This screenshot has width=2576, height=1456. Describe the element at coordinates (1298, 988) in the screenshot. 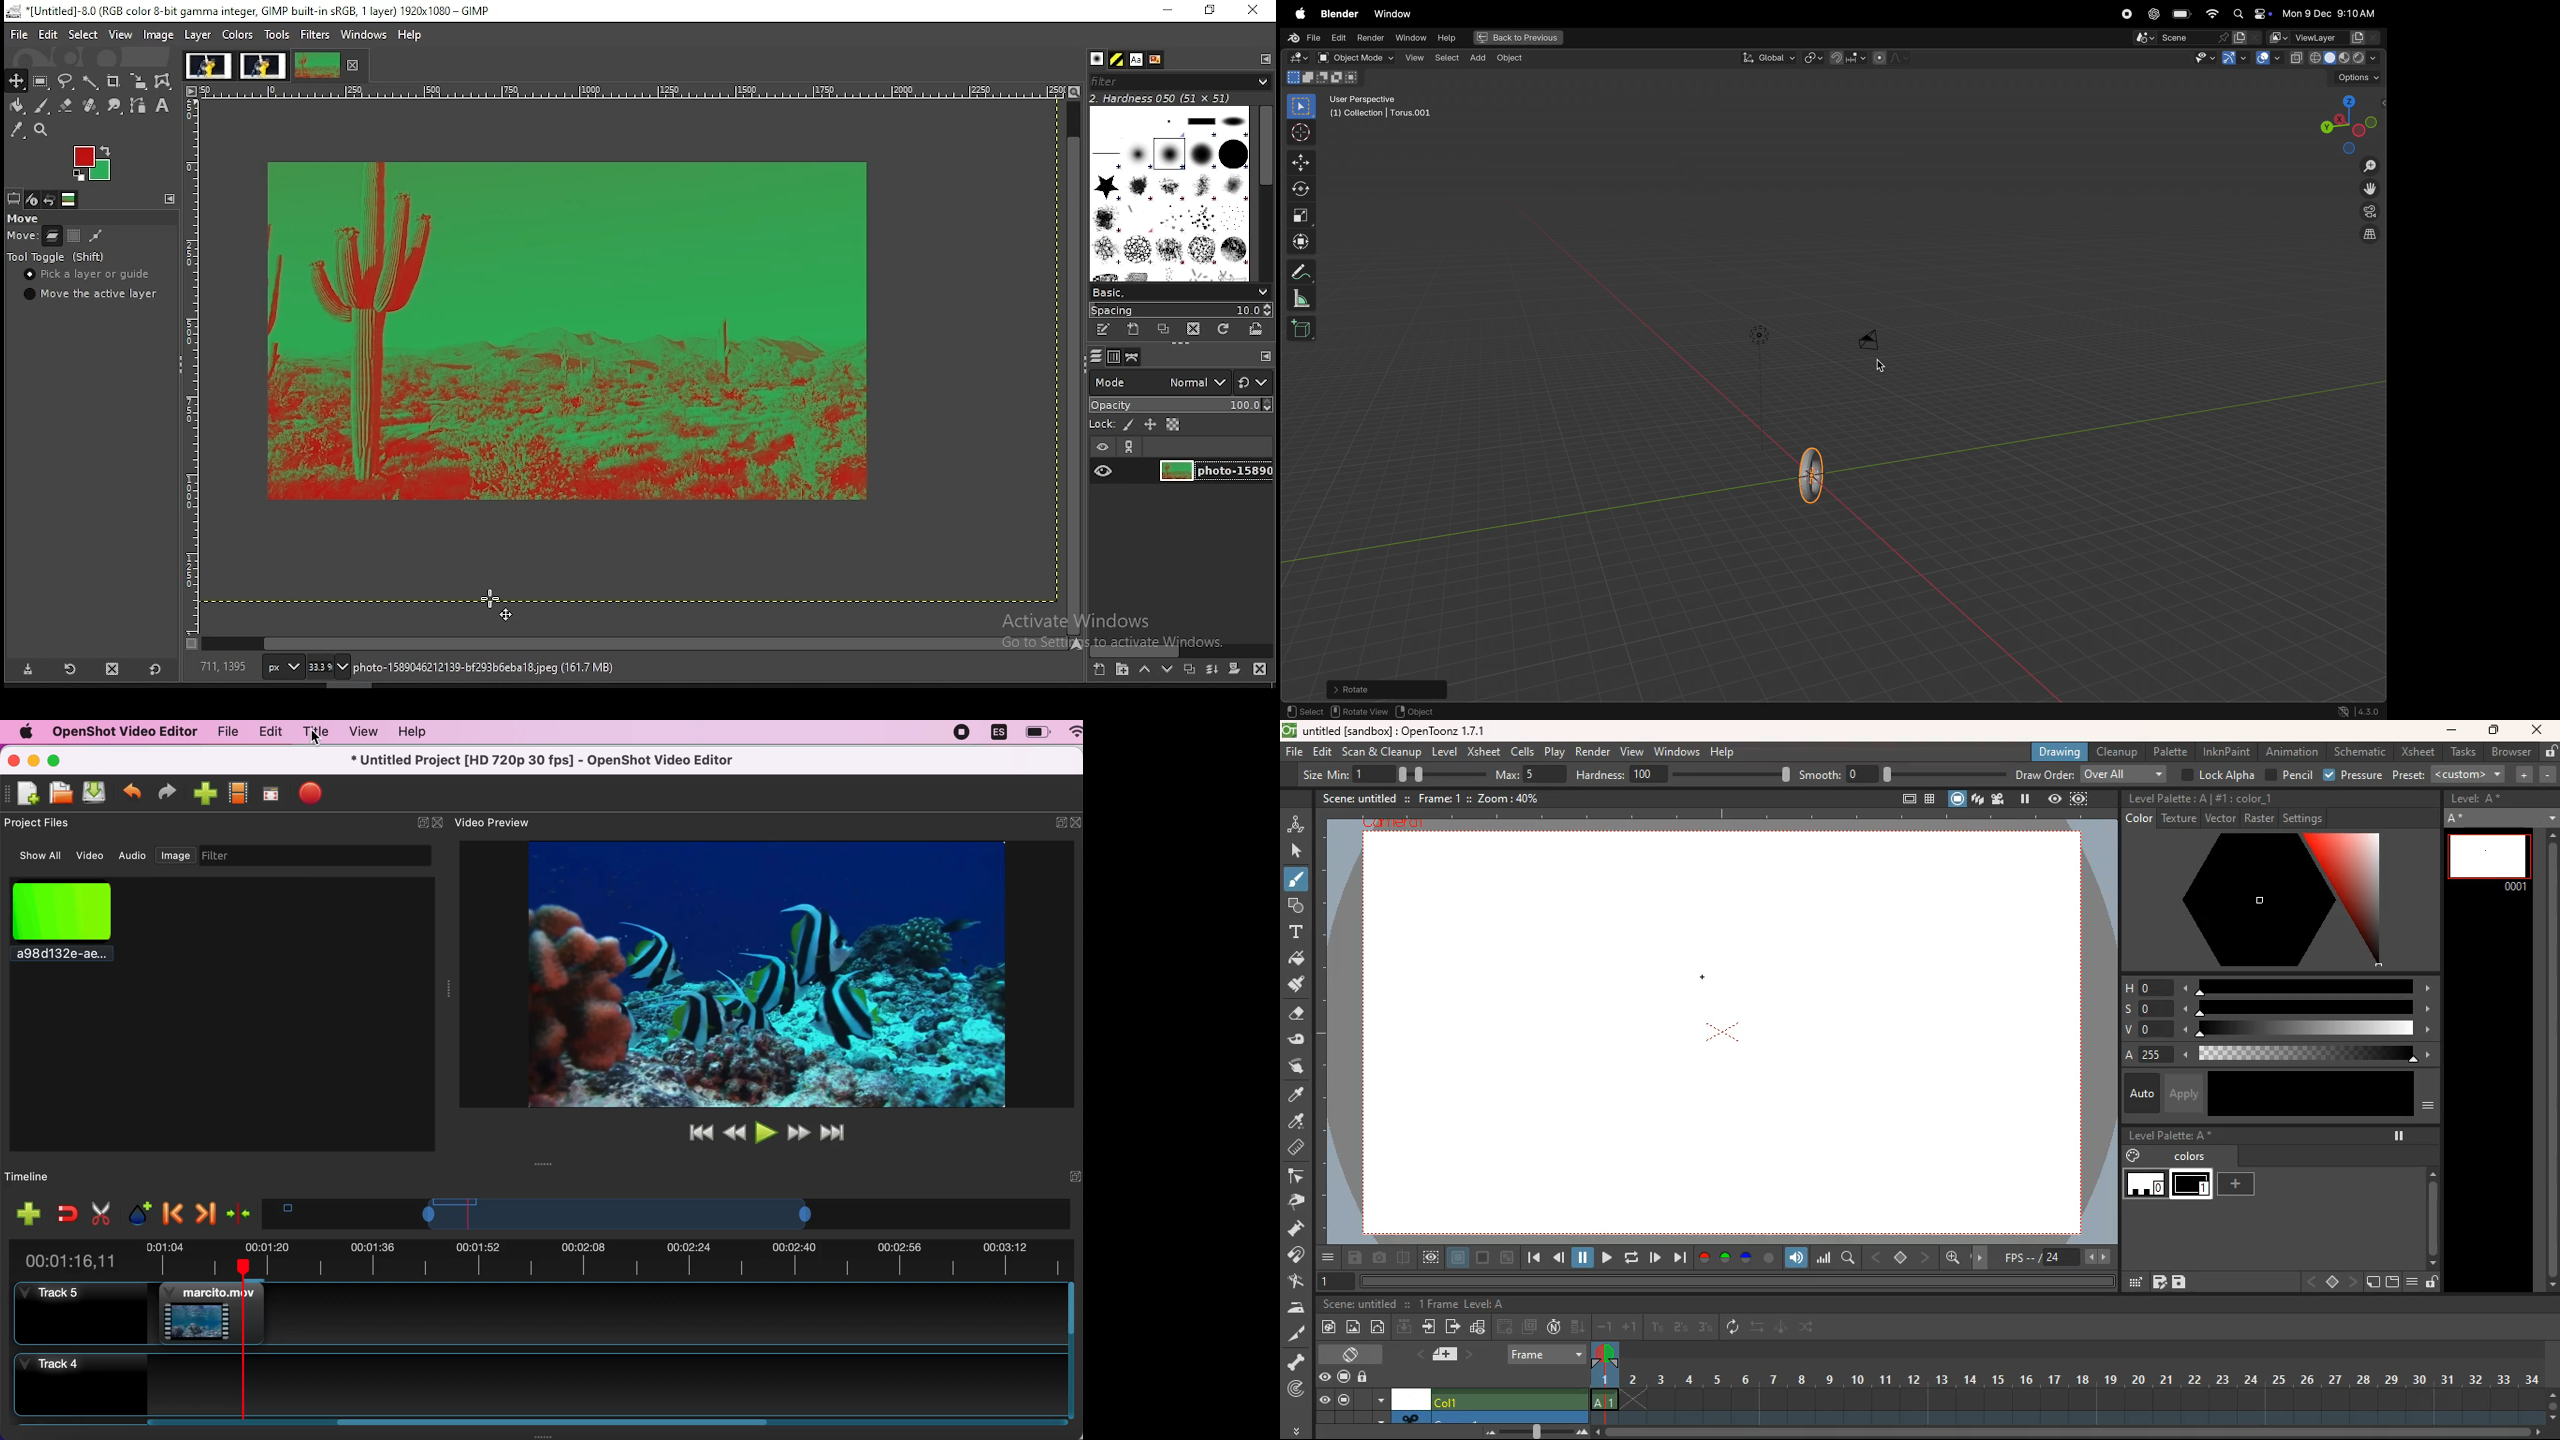

I see `paint` at that location.